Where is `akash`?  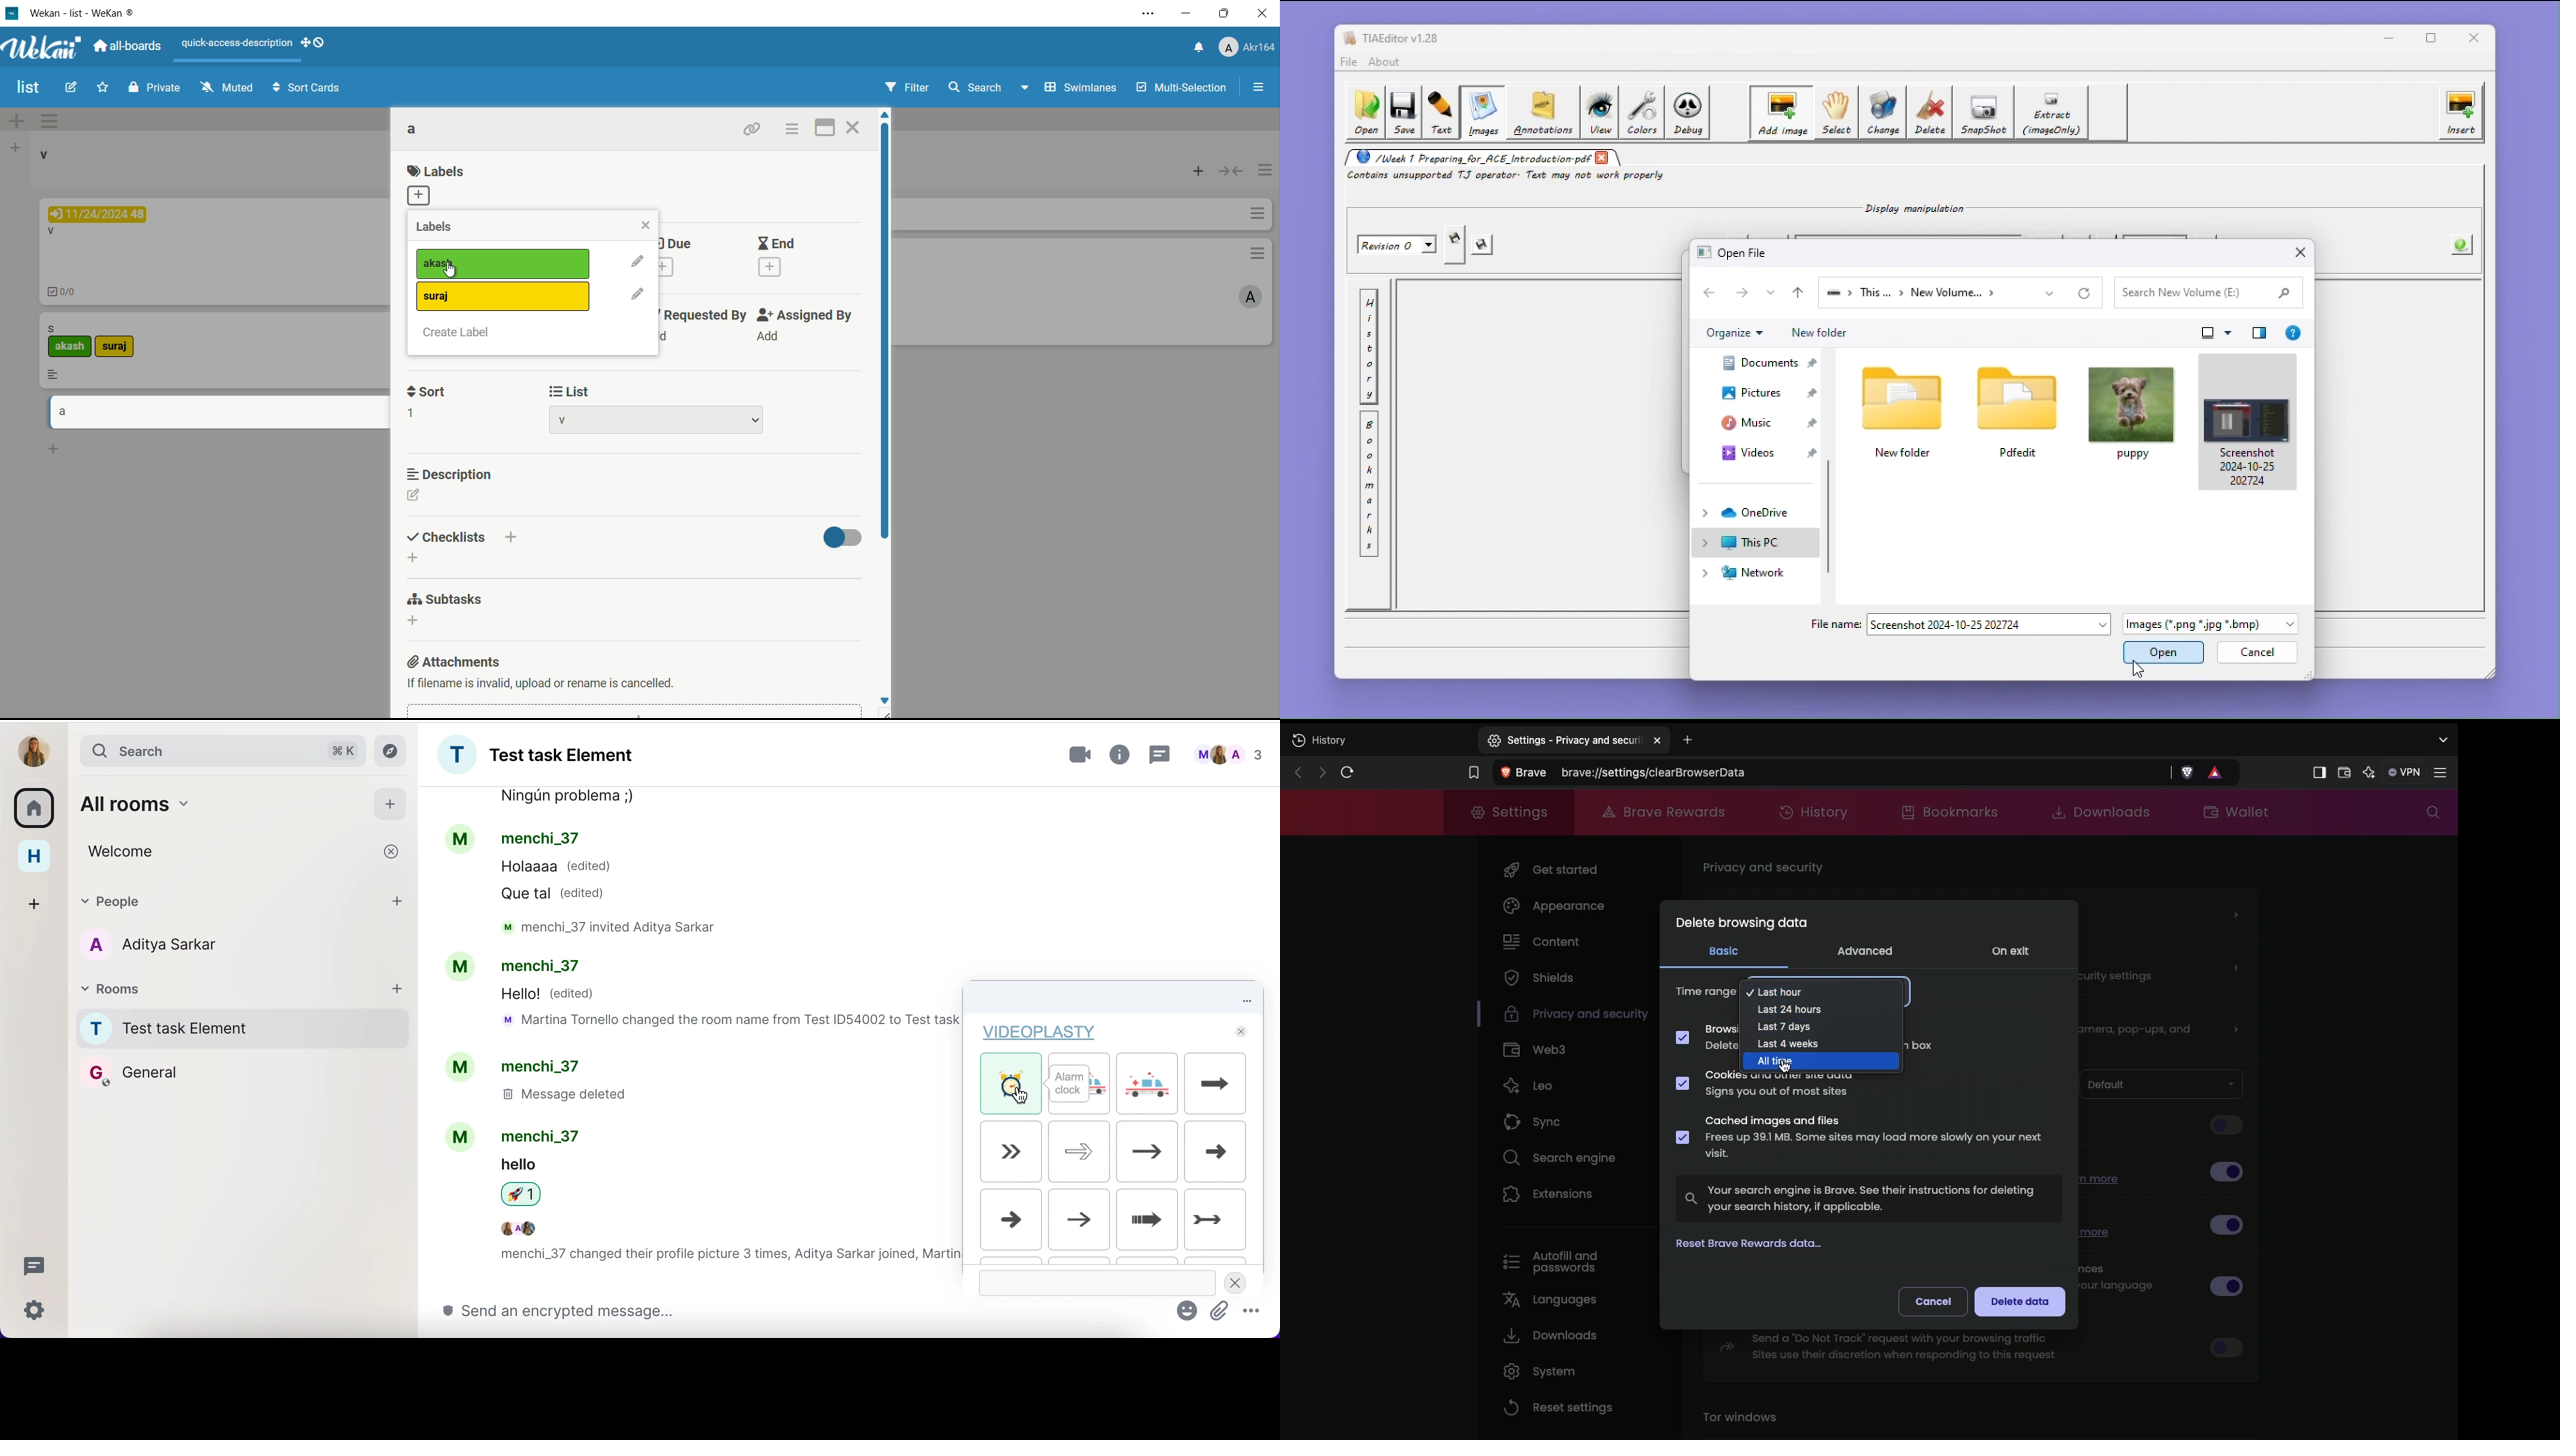 akash is located at coordinates (67, 348).